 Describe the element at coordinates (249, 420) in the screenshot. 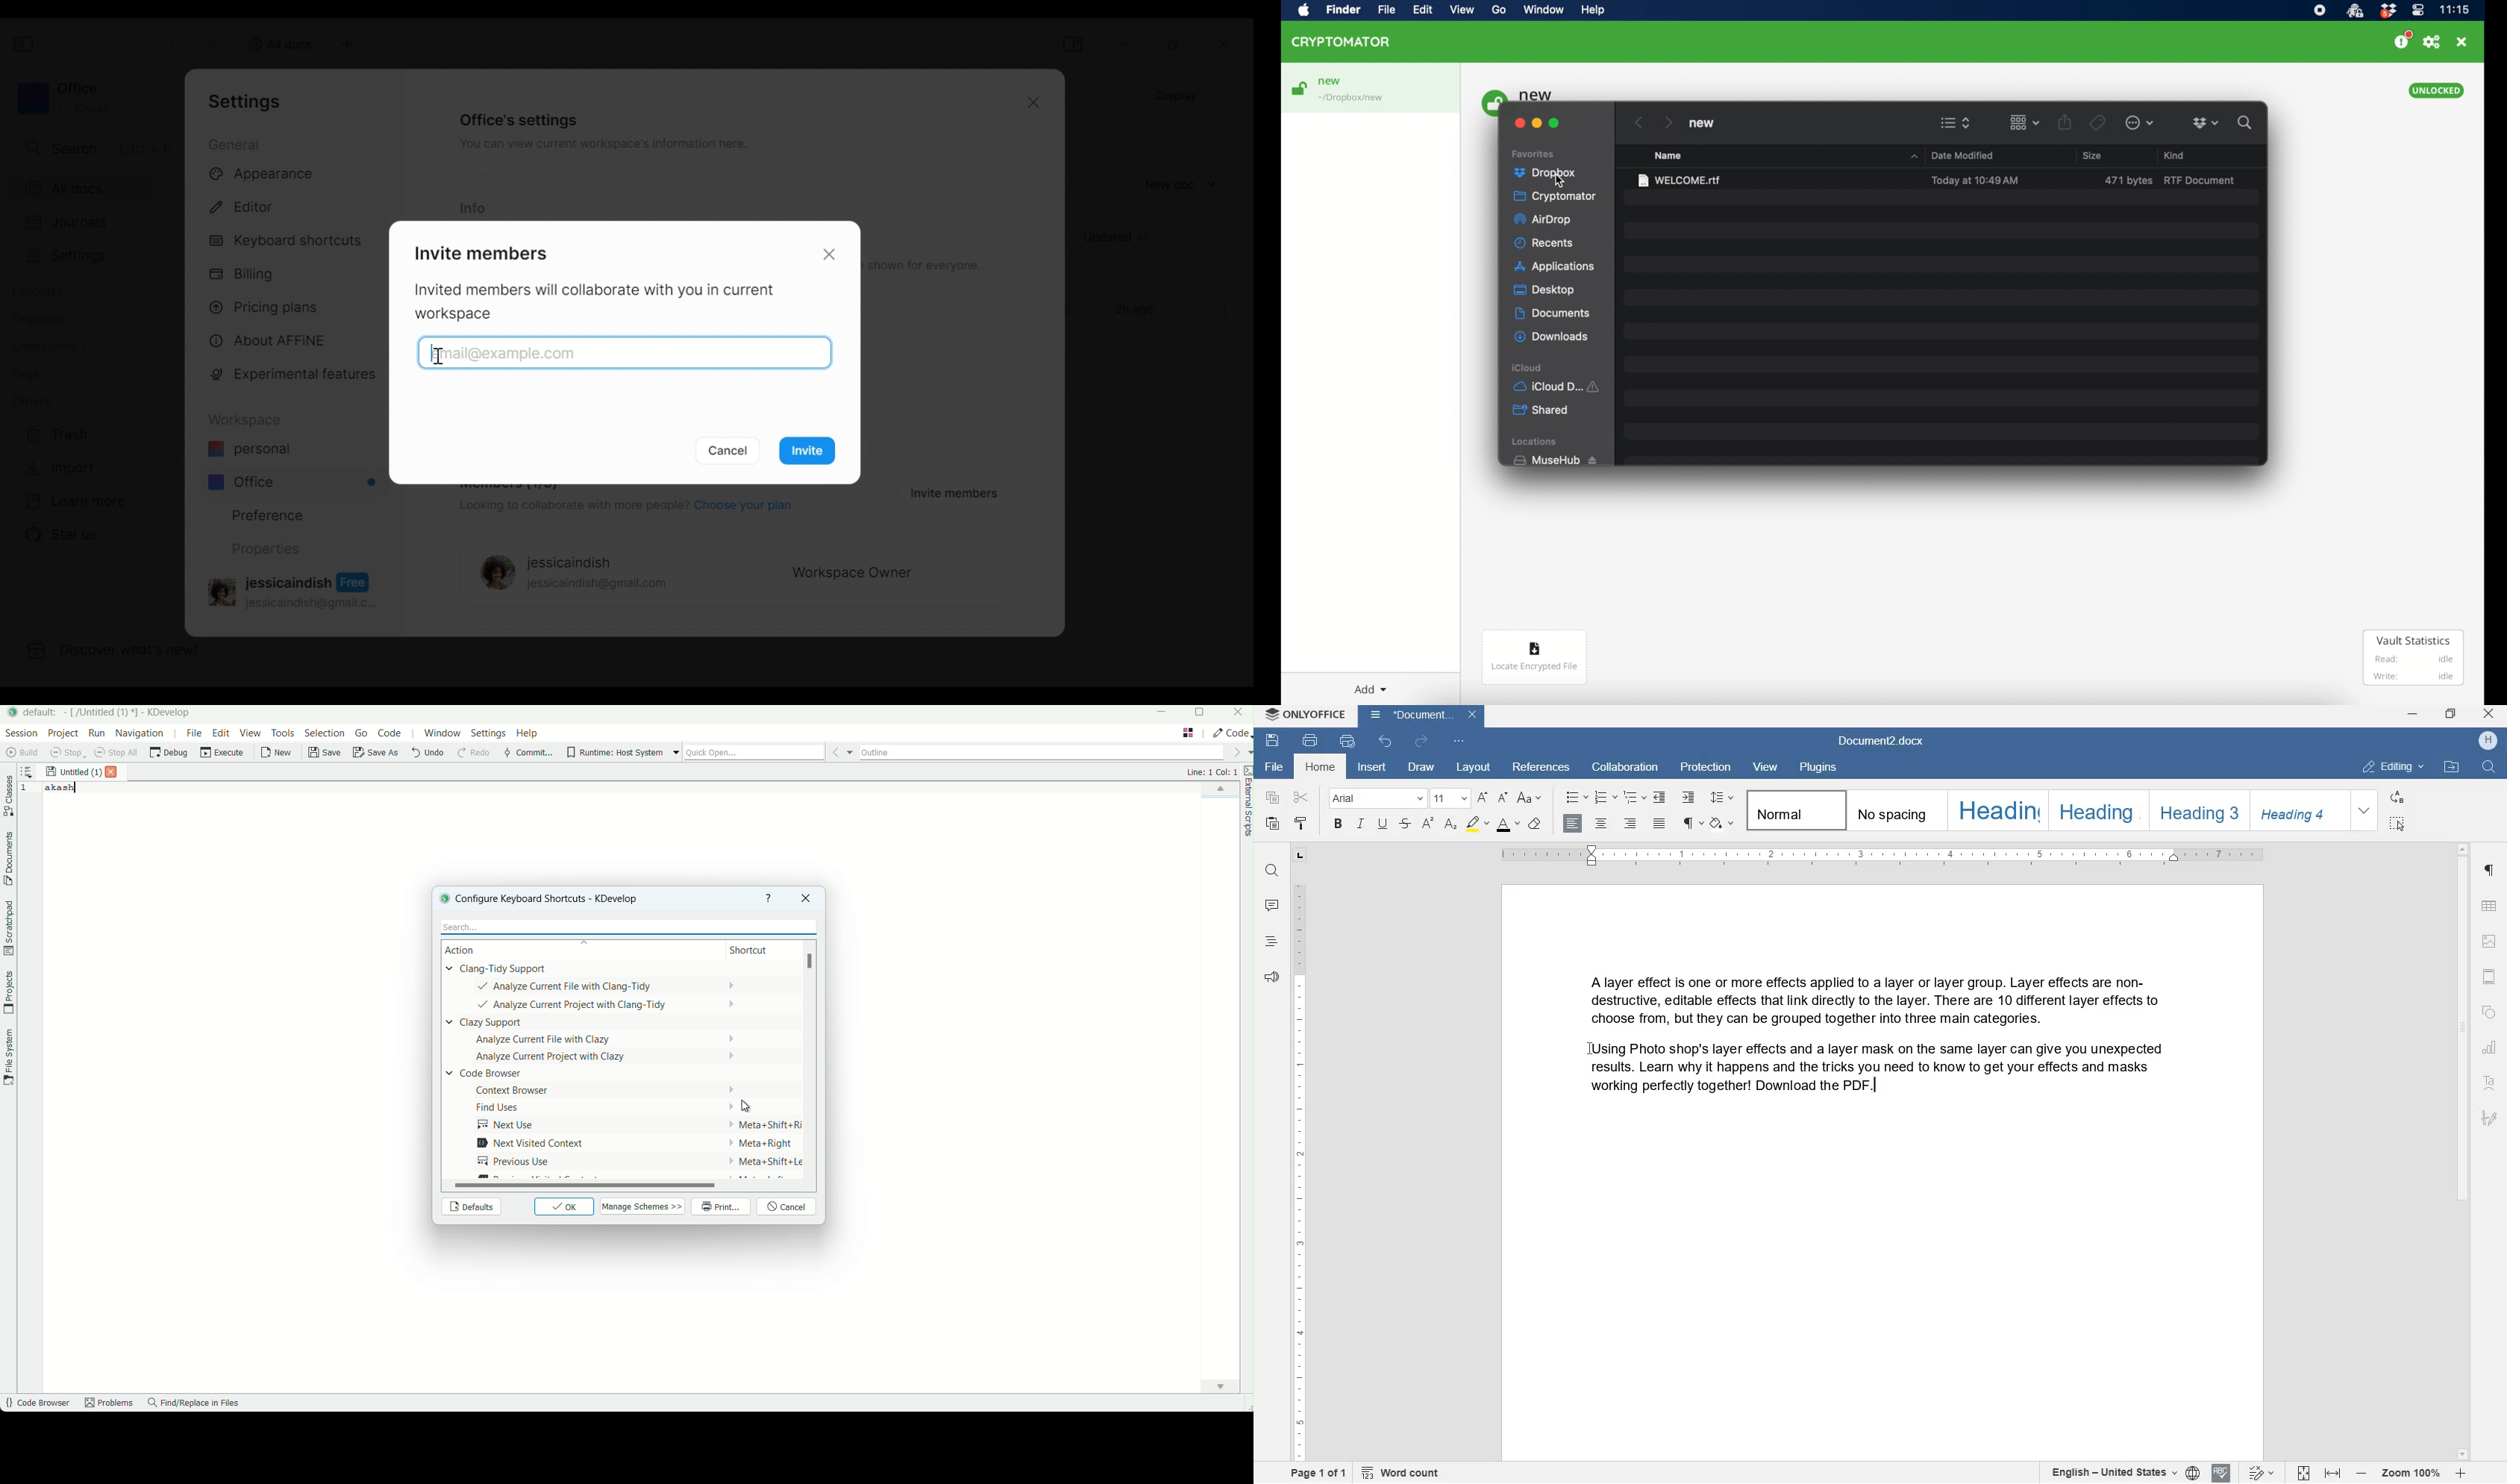

I see `Workspace` at that location.